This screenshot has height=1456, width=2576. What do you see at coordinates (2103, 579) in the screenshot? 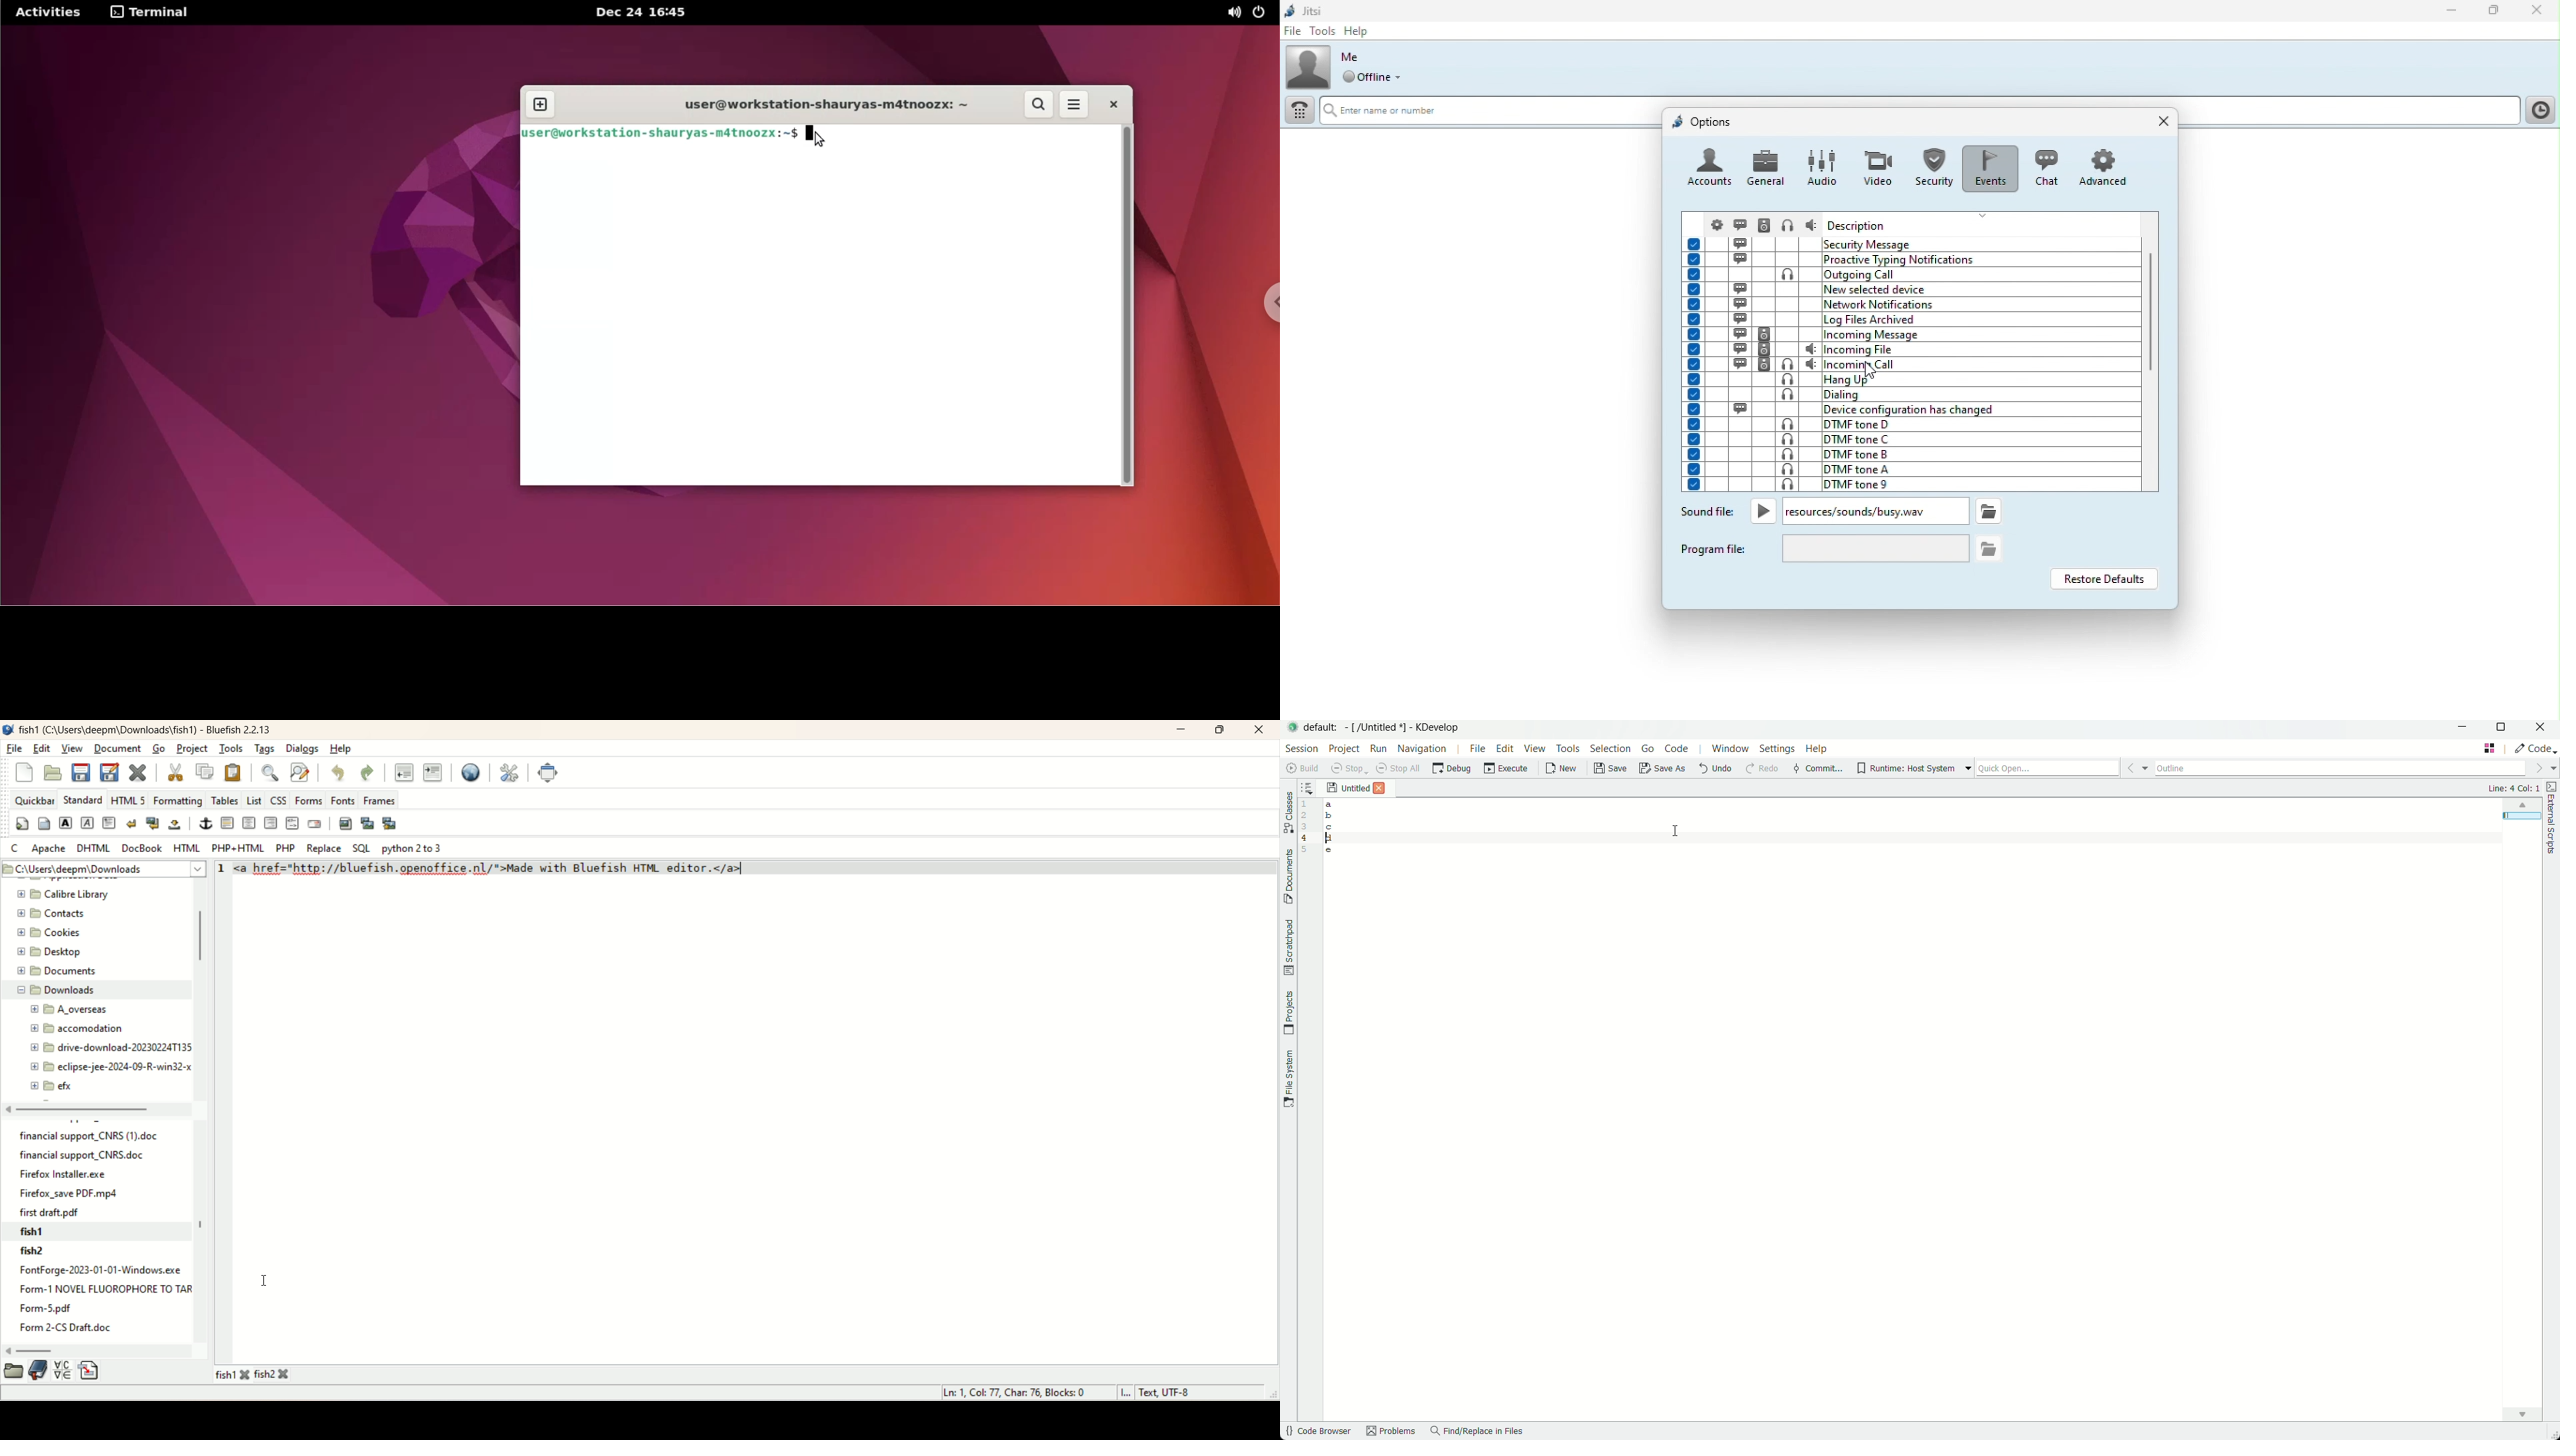
I see `Restore defaults` at bounding box center [2103, 579].